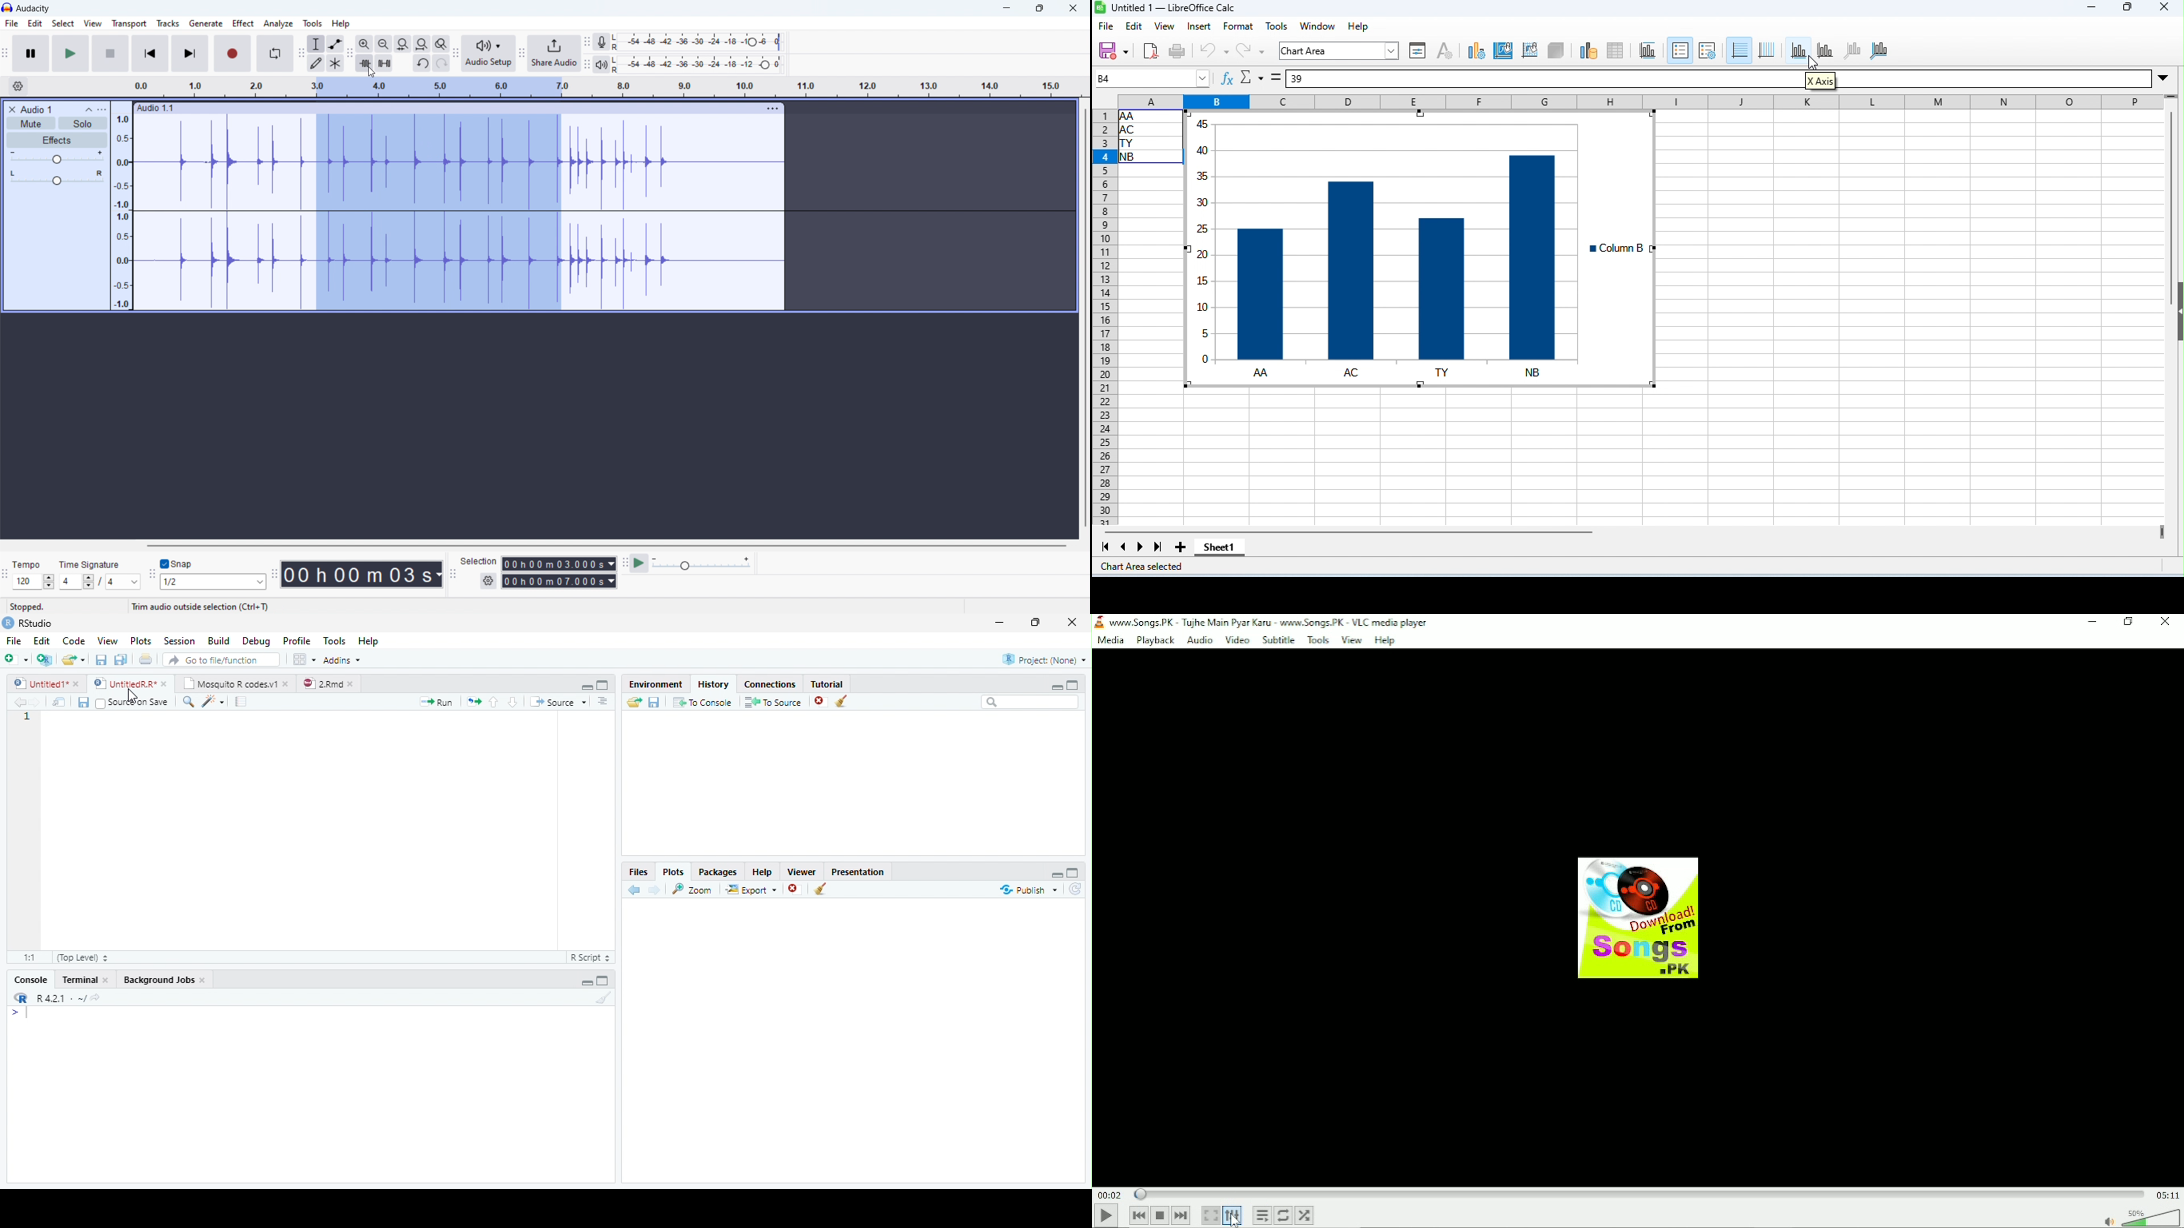 This screenshot has width=2184, height=1232. I want to click on record level, so click(703, 42).